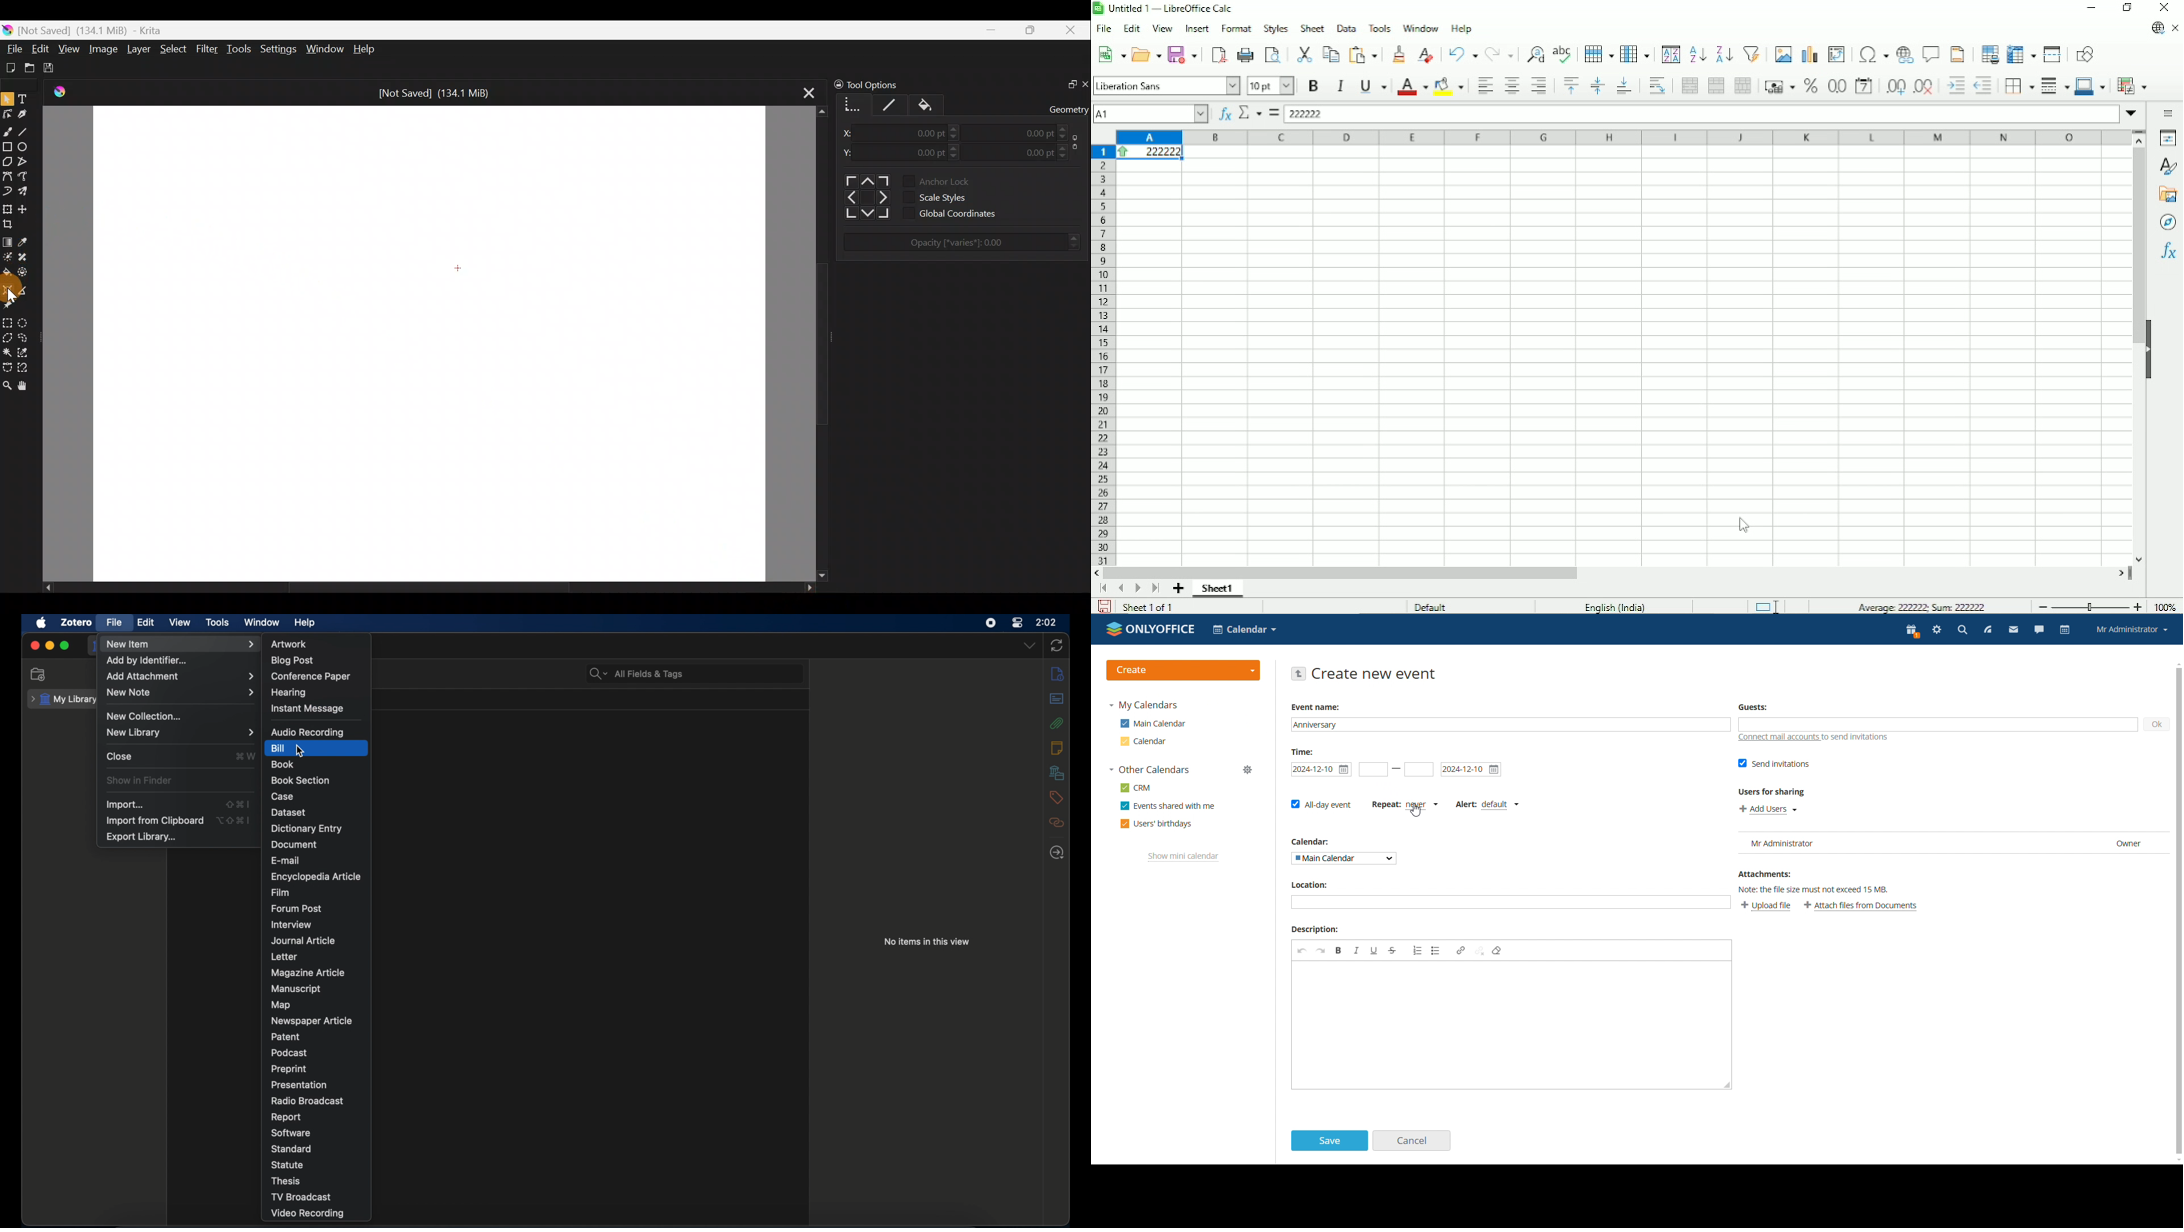 The height and width of the screenshot is (1232, 2184). Describe the element at coordinates (34, 644) in the screenshot. I see `close` at that location.